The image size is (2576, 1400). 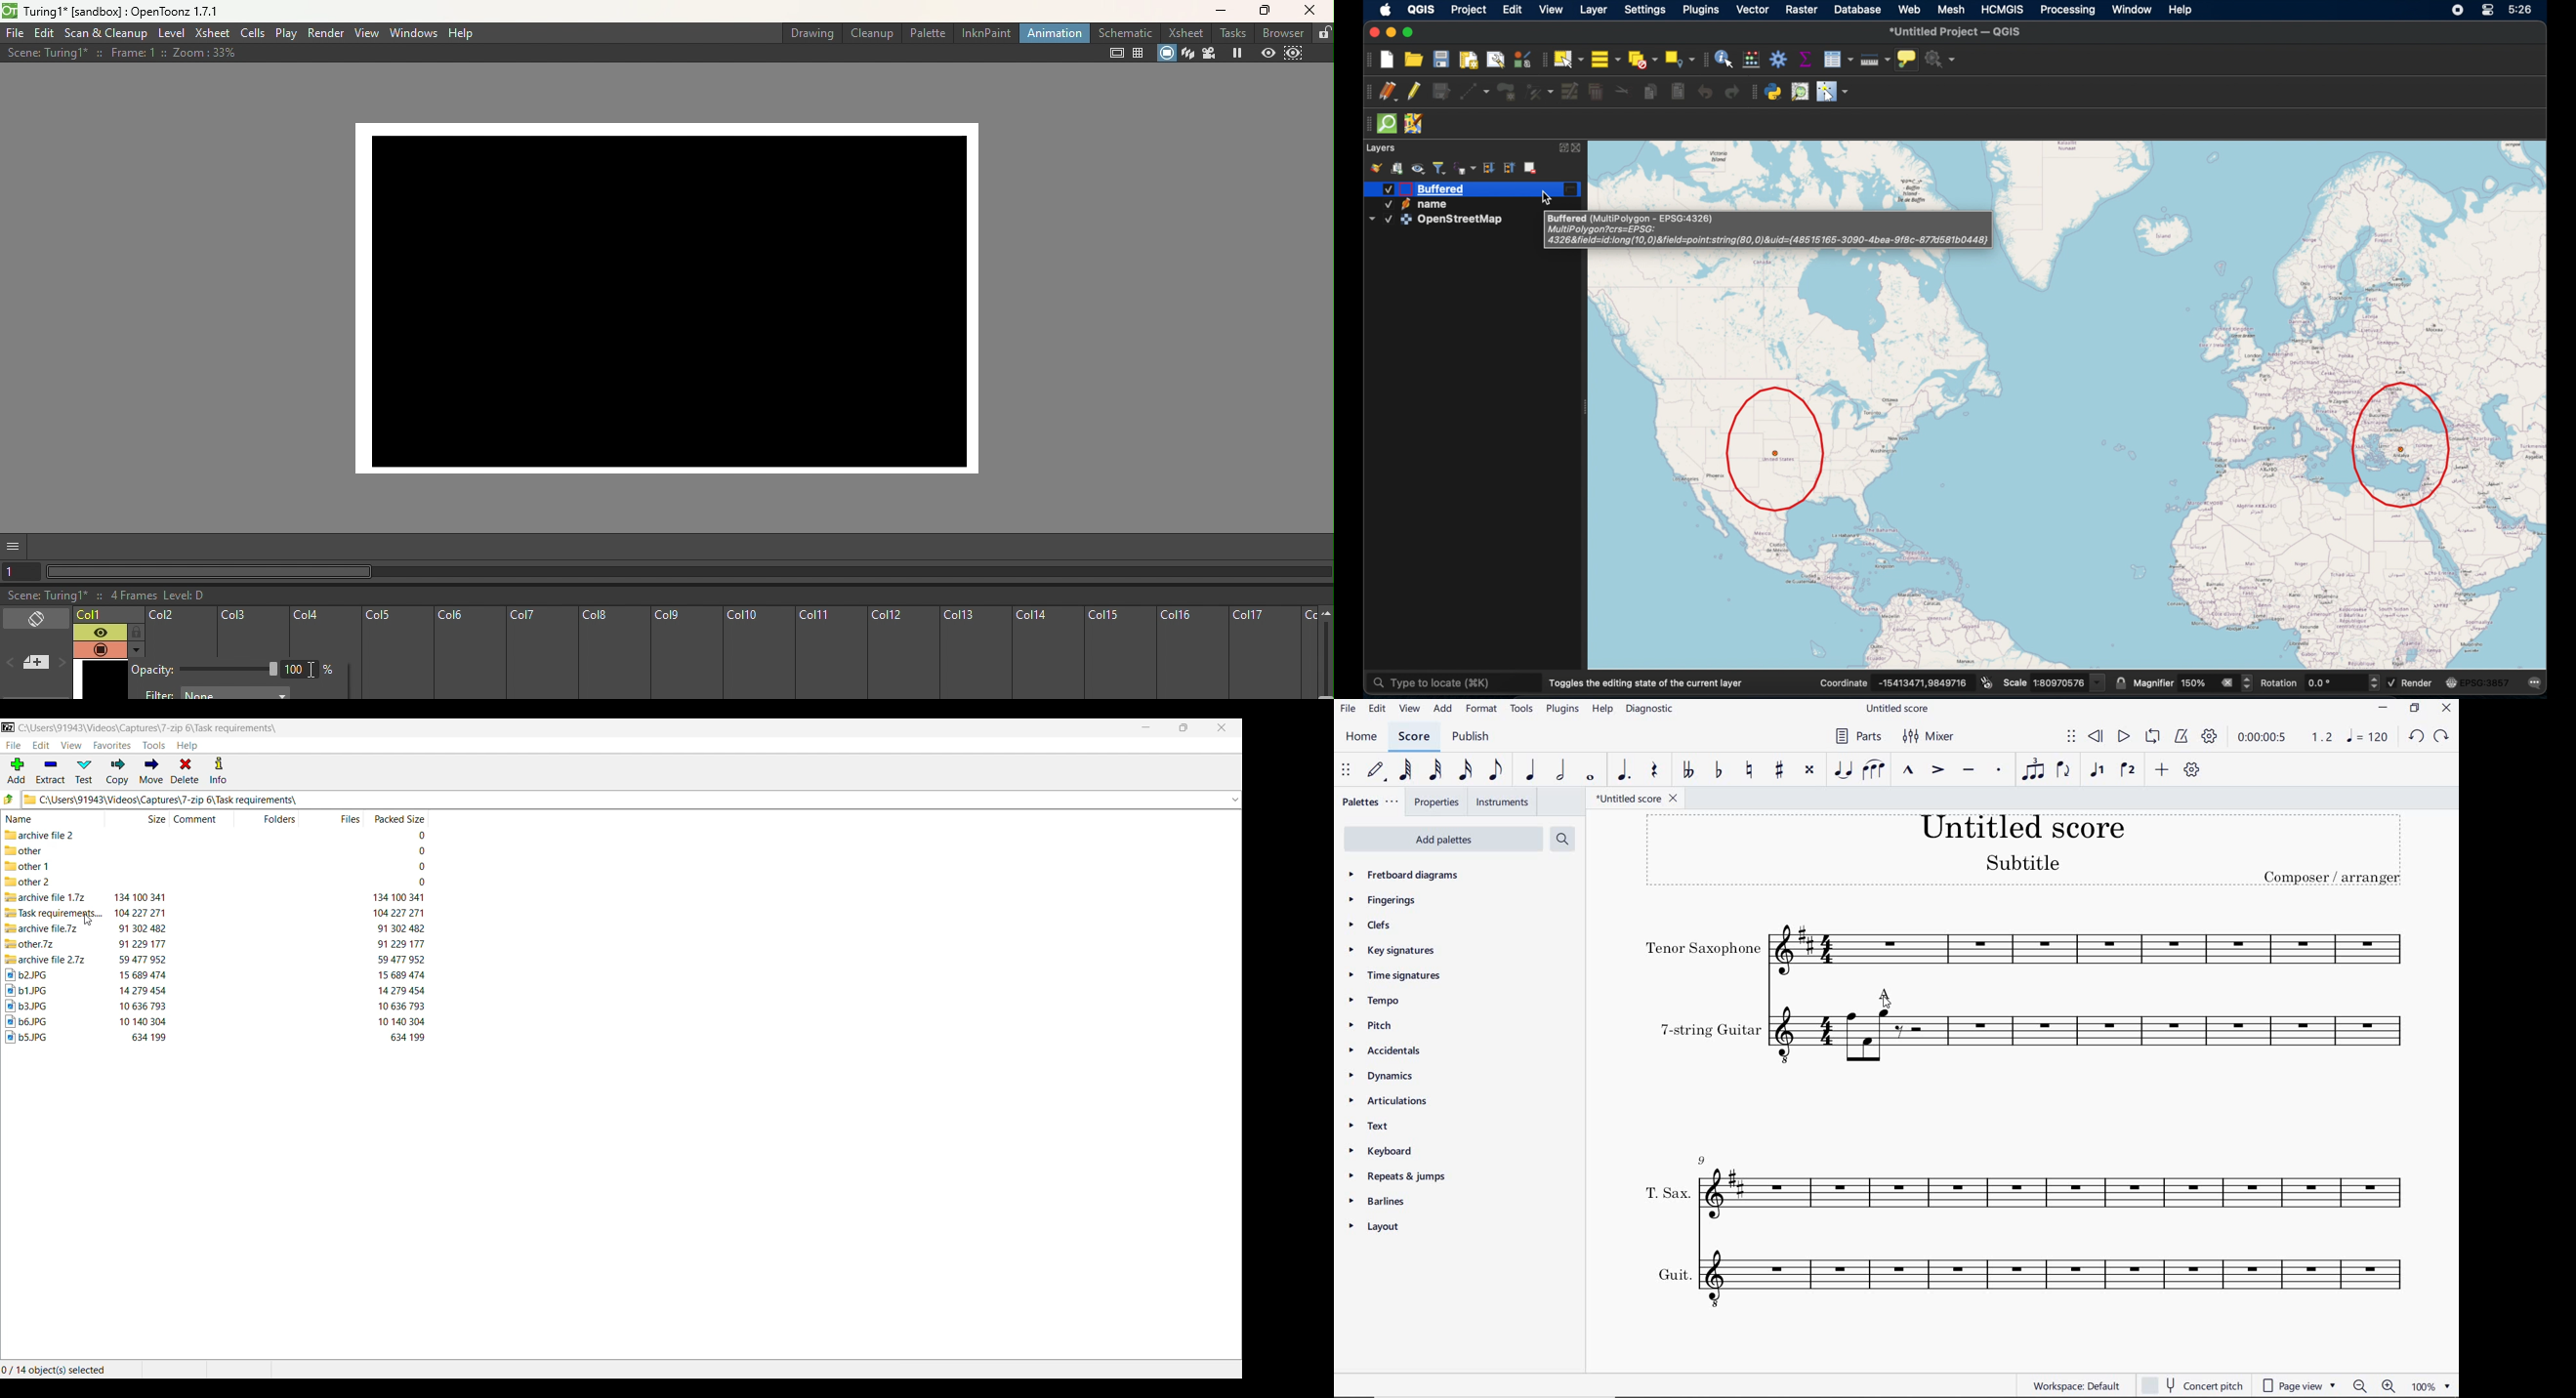 I want to click on , so click(x=1372, y=32).